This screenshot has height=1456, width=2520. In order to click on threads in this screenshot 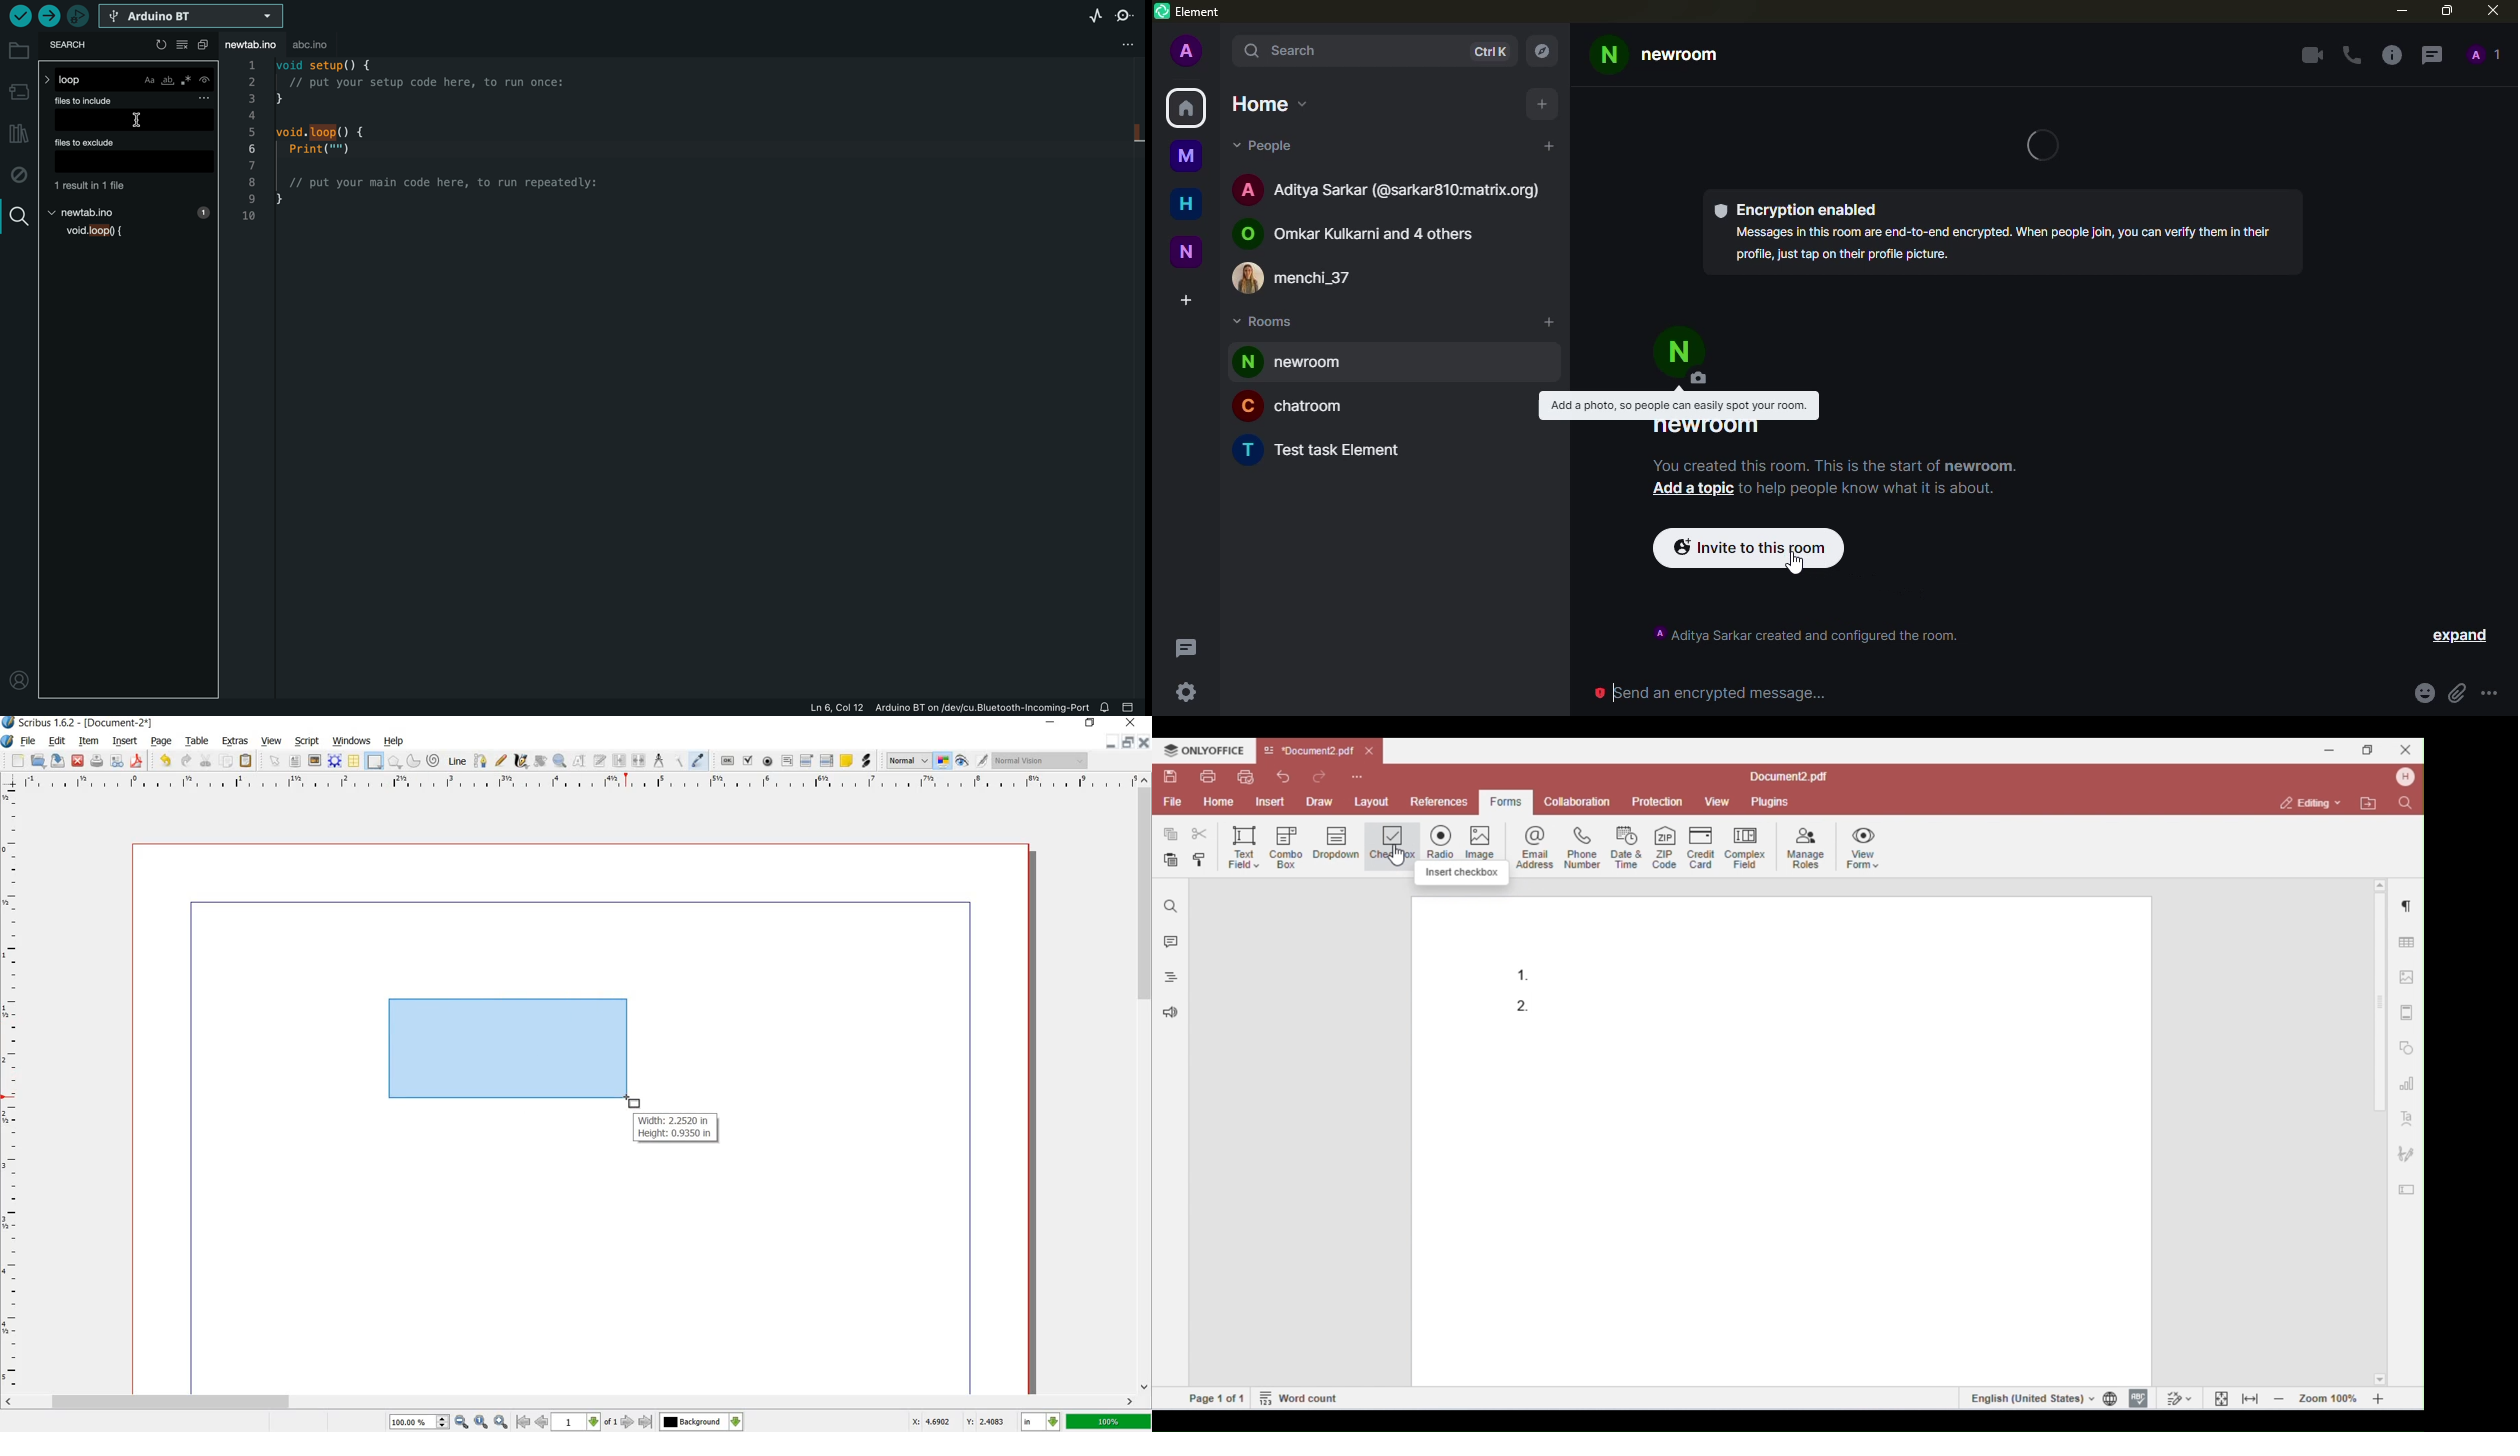, I will do `click(1186, 647)`.